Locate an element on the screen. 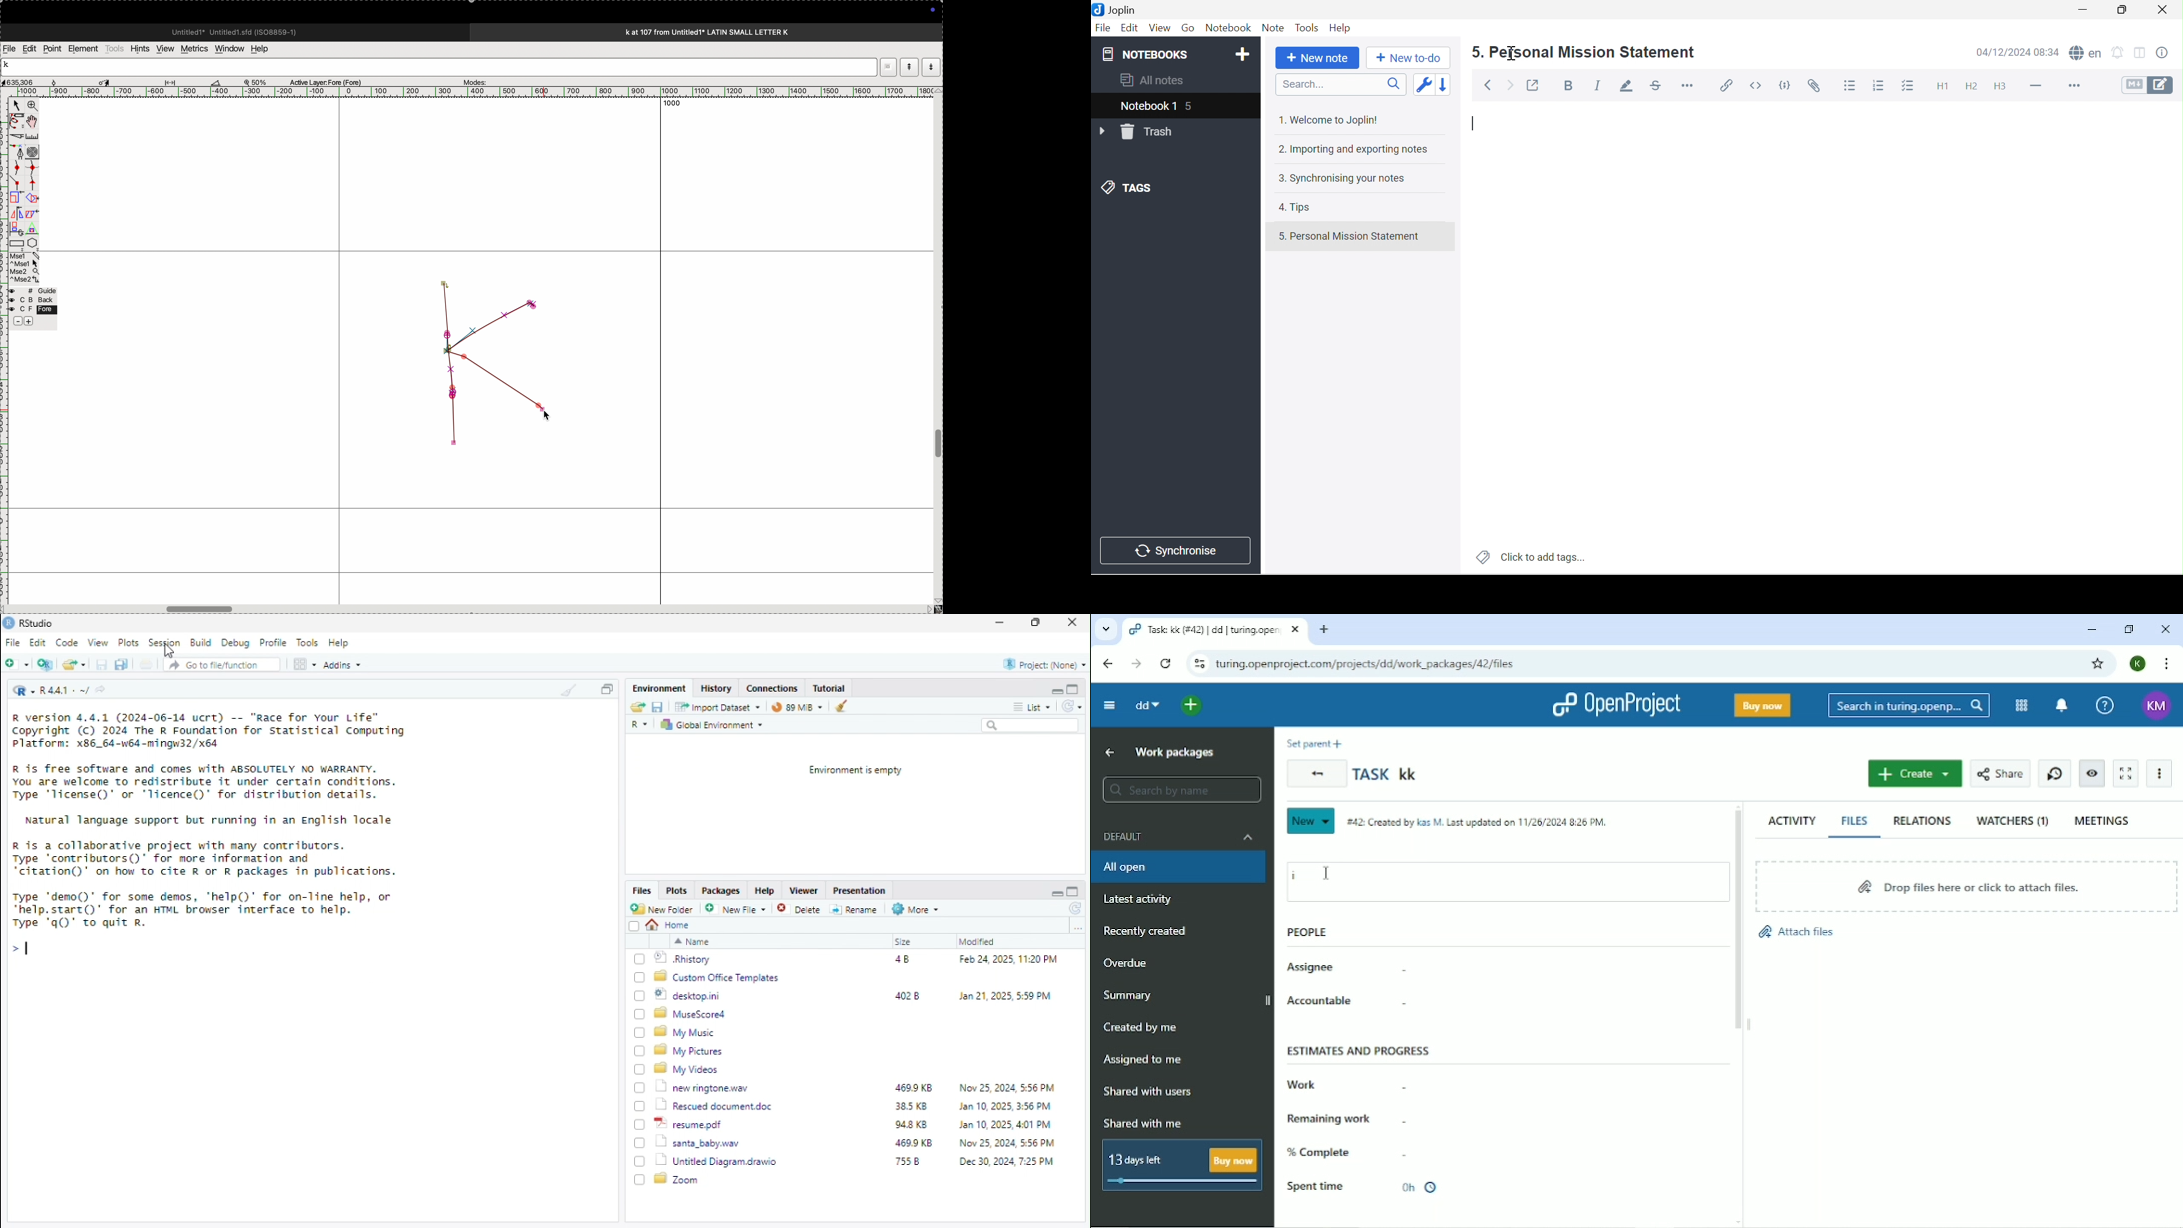  Profile is located at coordinates (275, 643).